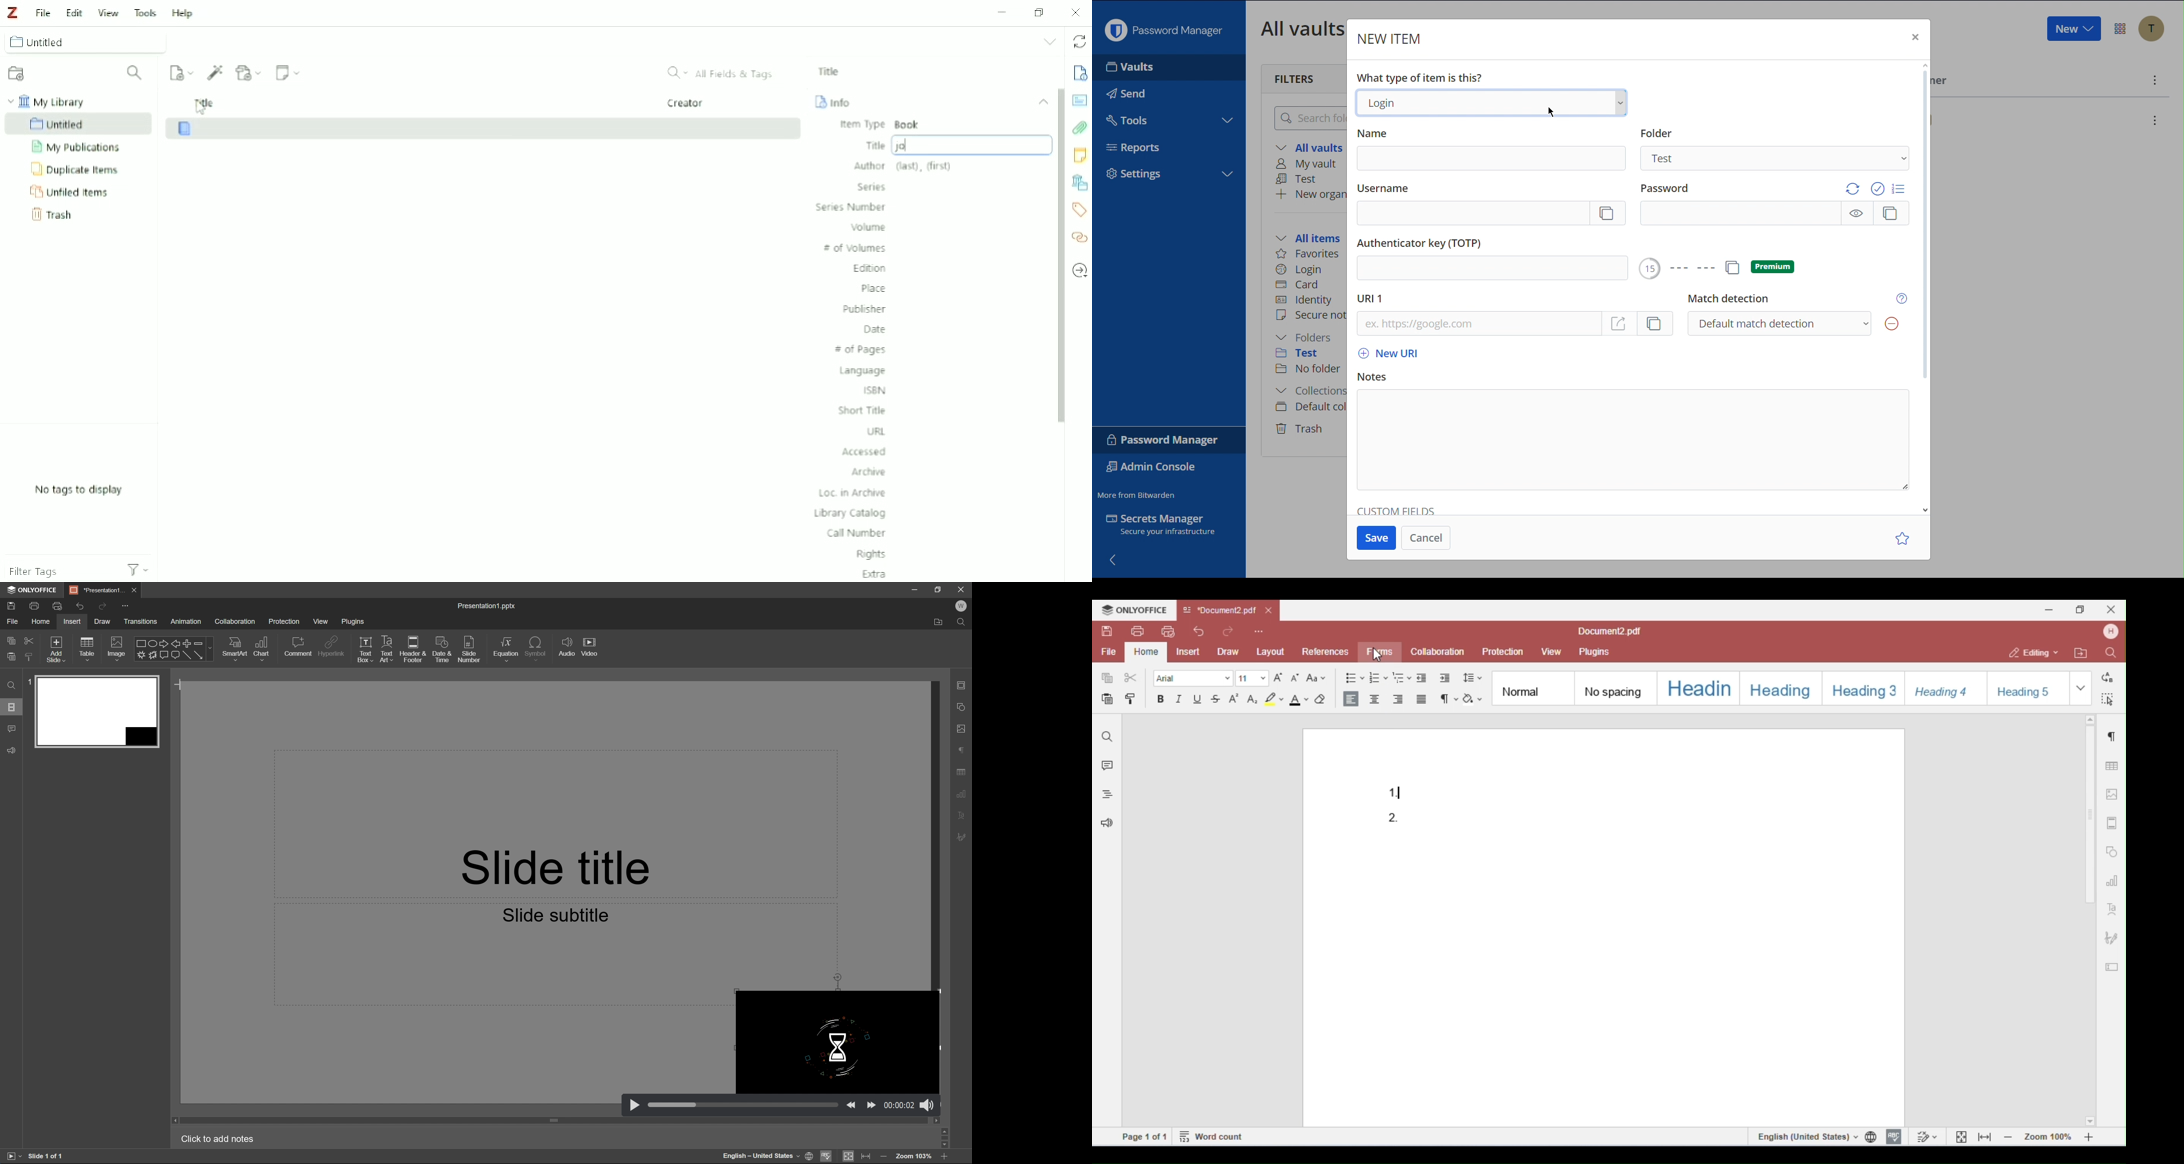 The width and height of the screenshot is (2184, 1176). What do you see at coordinates (202, 110) in the screenshot?
I see `Cursor 0n title` at bounding box center [202, 110].